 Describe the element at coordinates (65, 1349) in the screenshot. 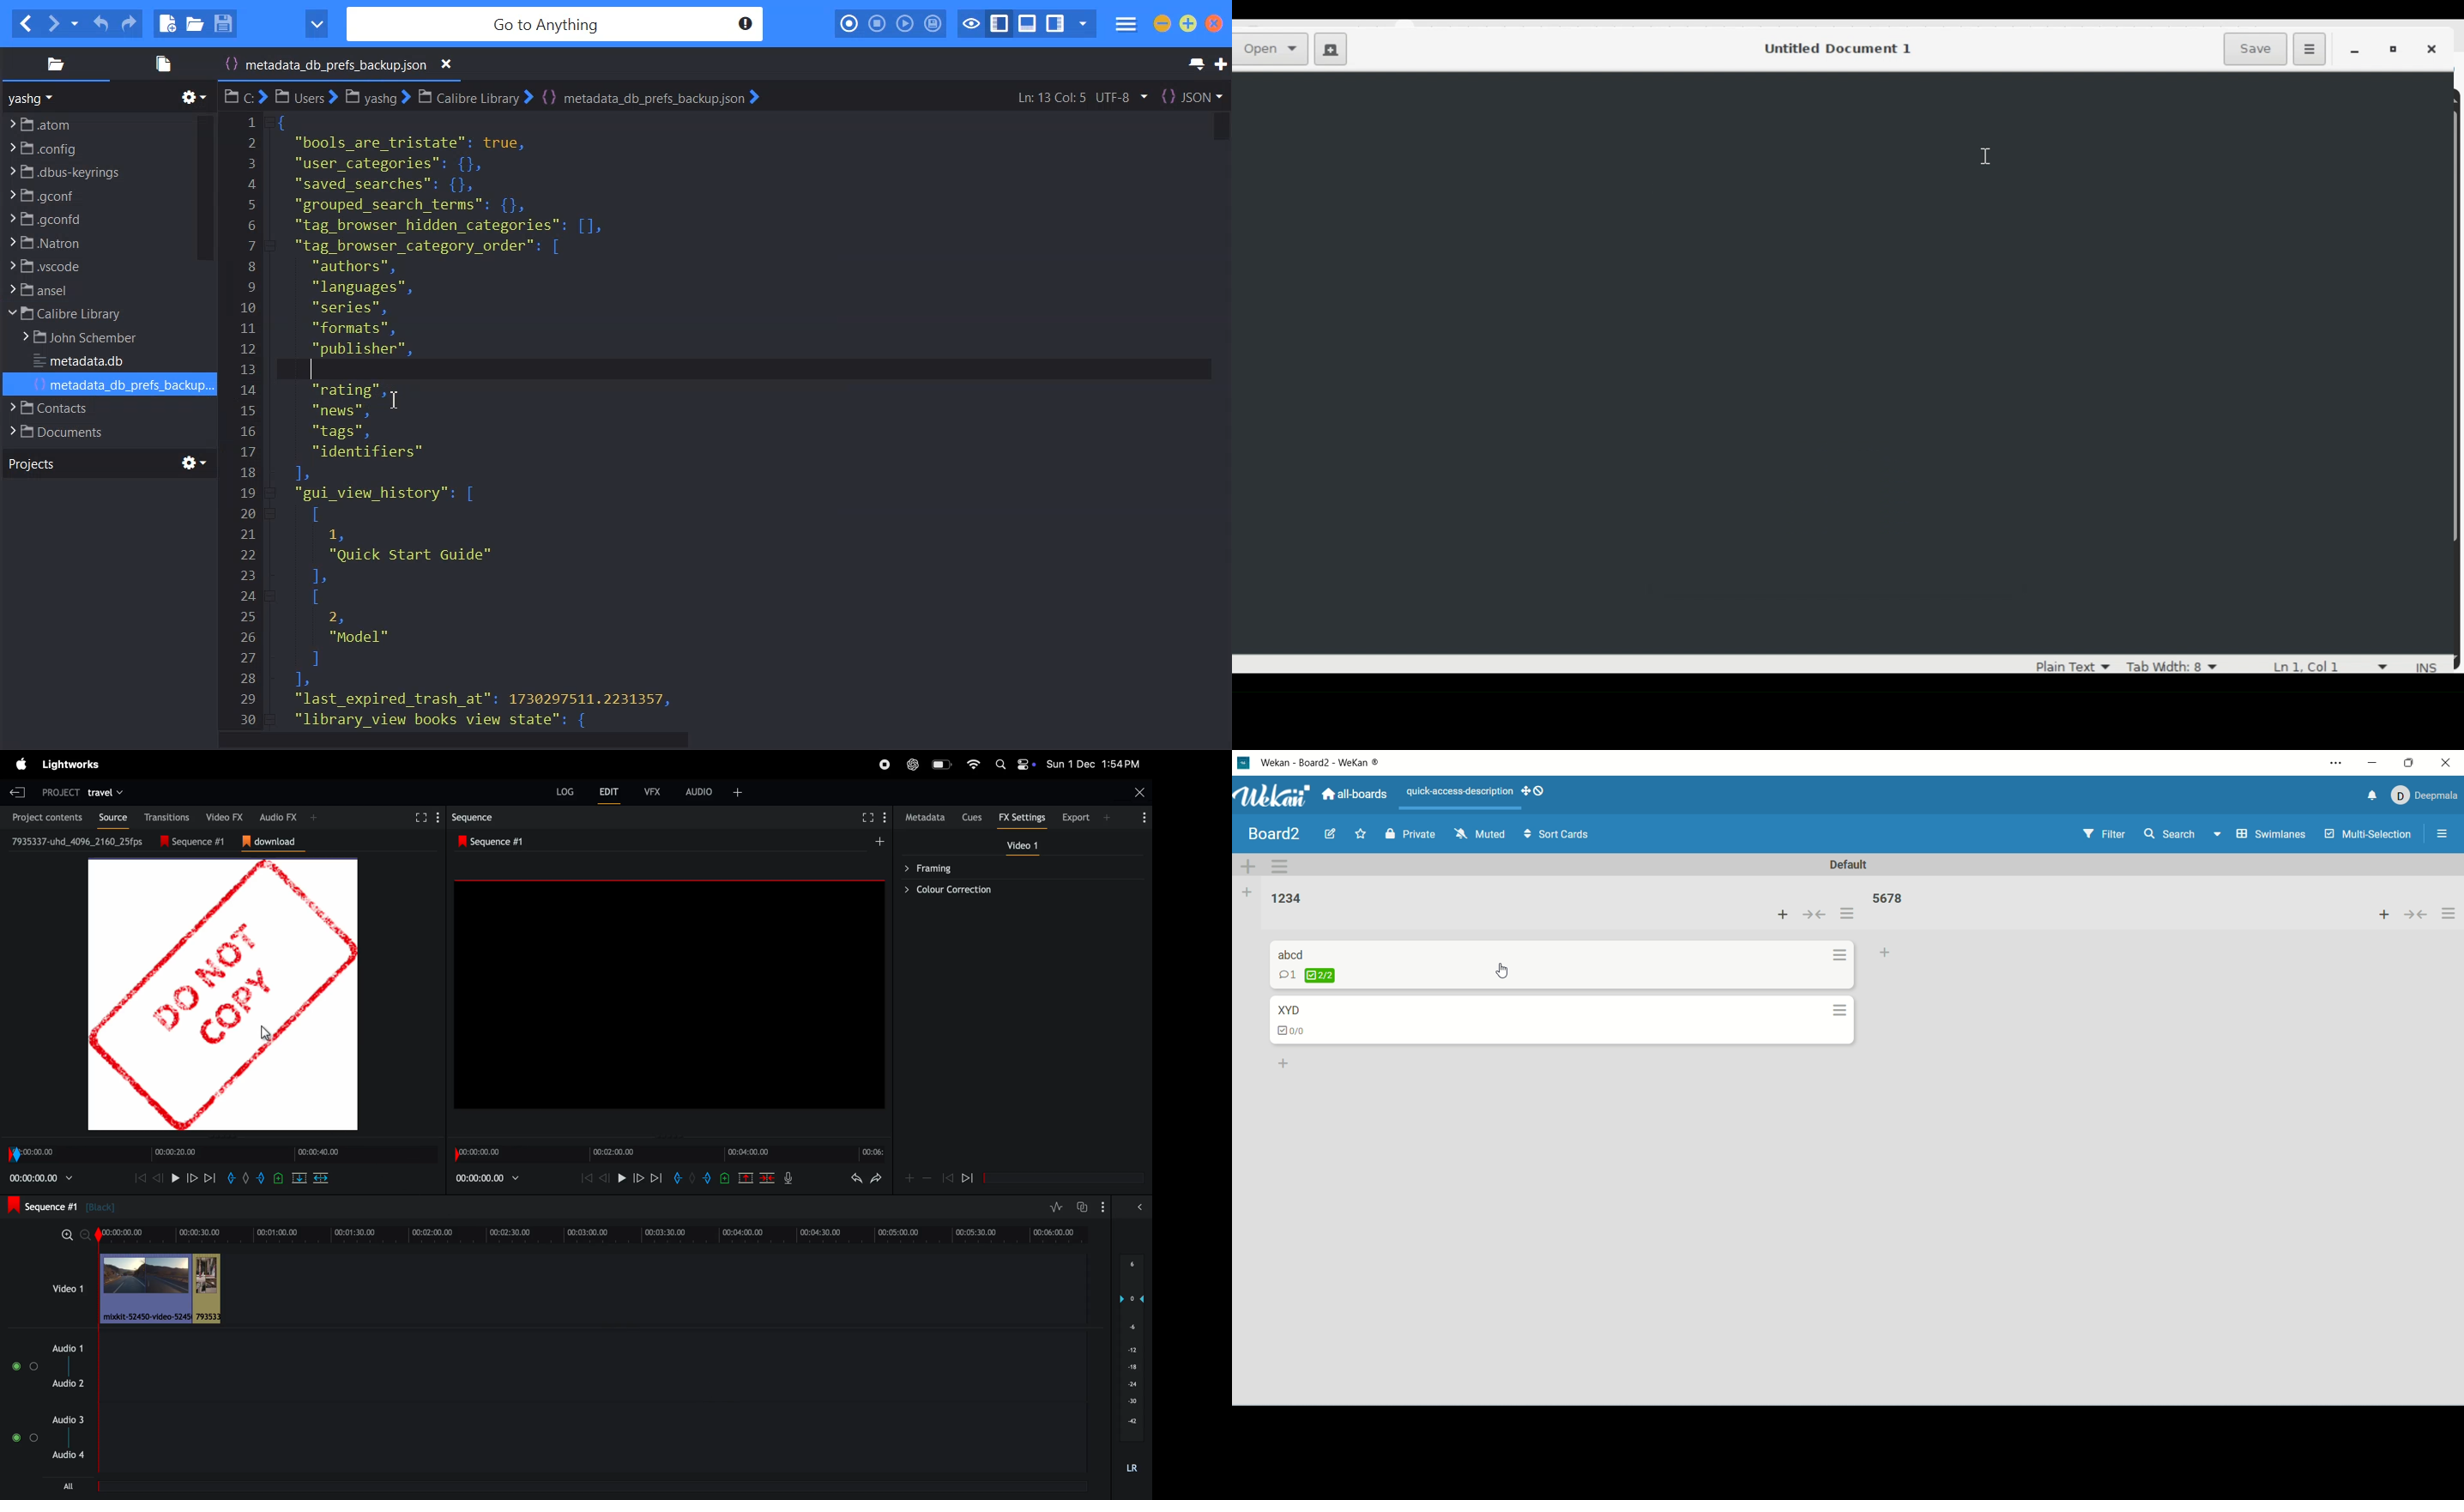

I see `audio 1` at that location.